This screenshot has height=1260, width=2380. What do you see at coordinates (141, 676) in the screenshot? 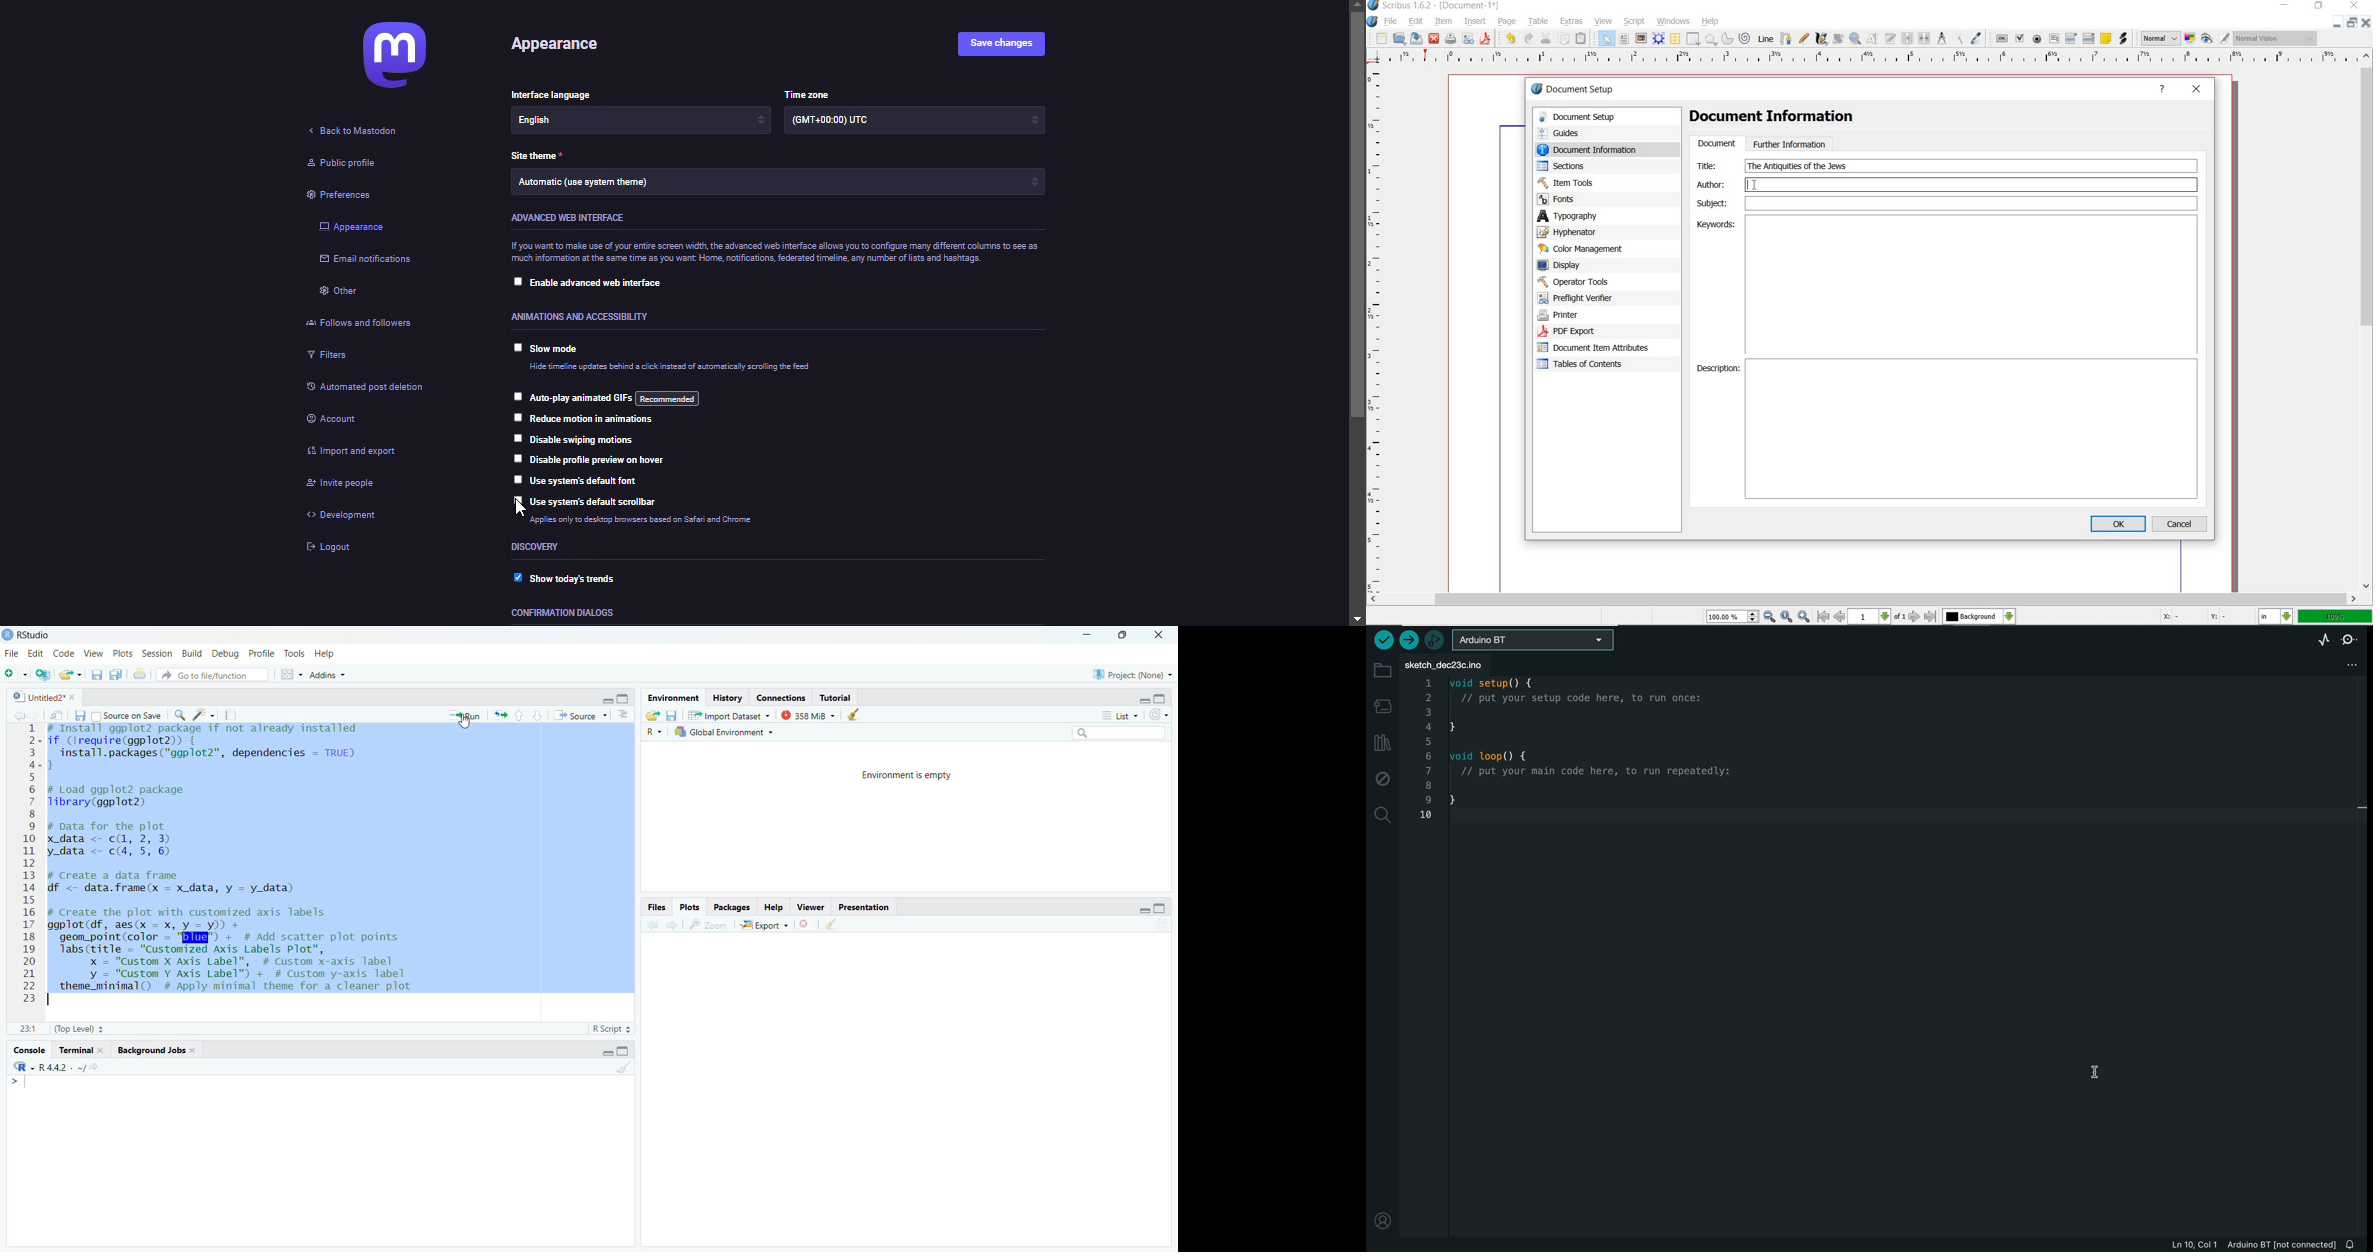
I see `print` at bounding box center [141, 676].